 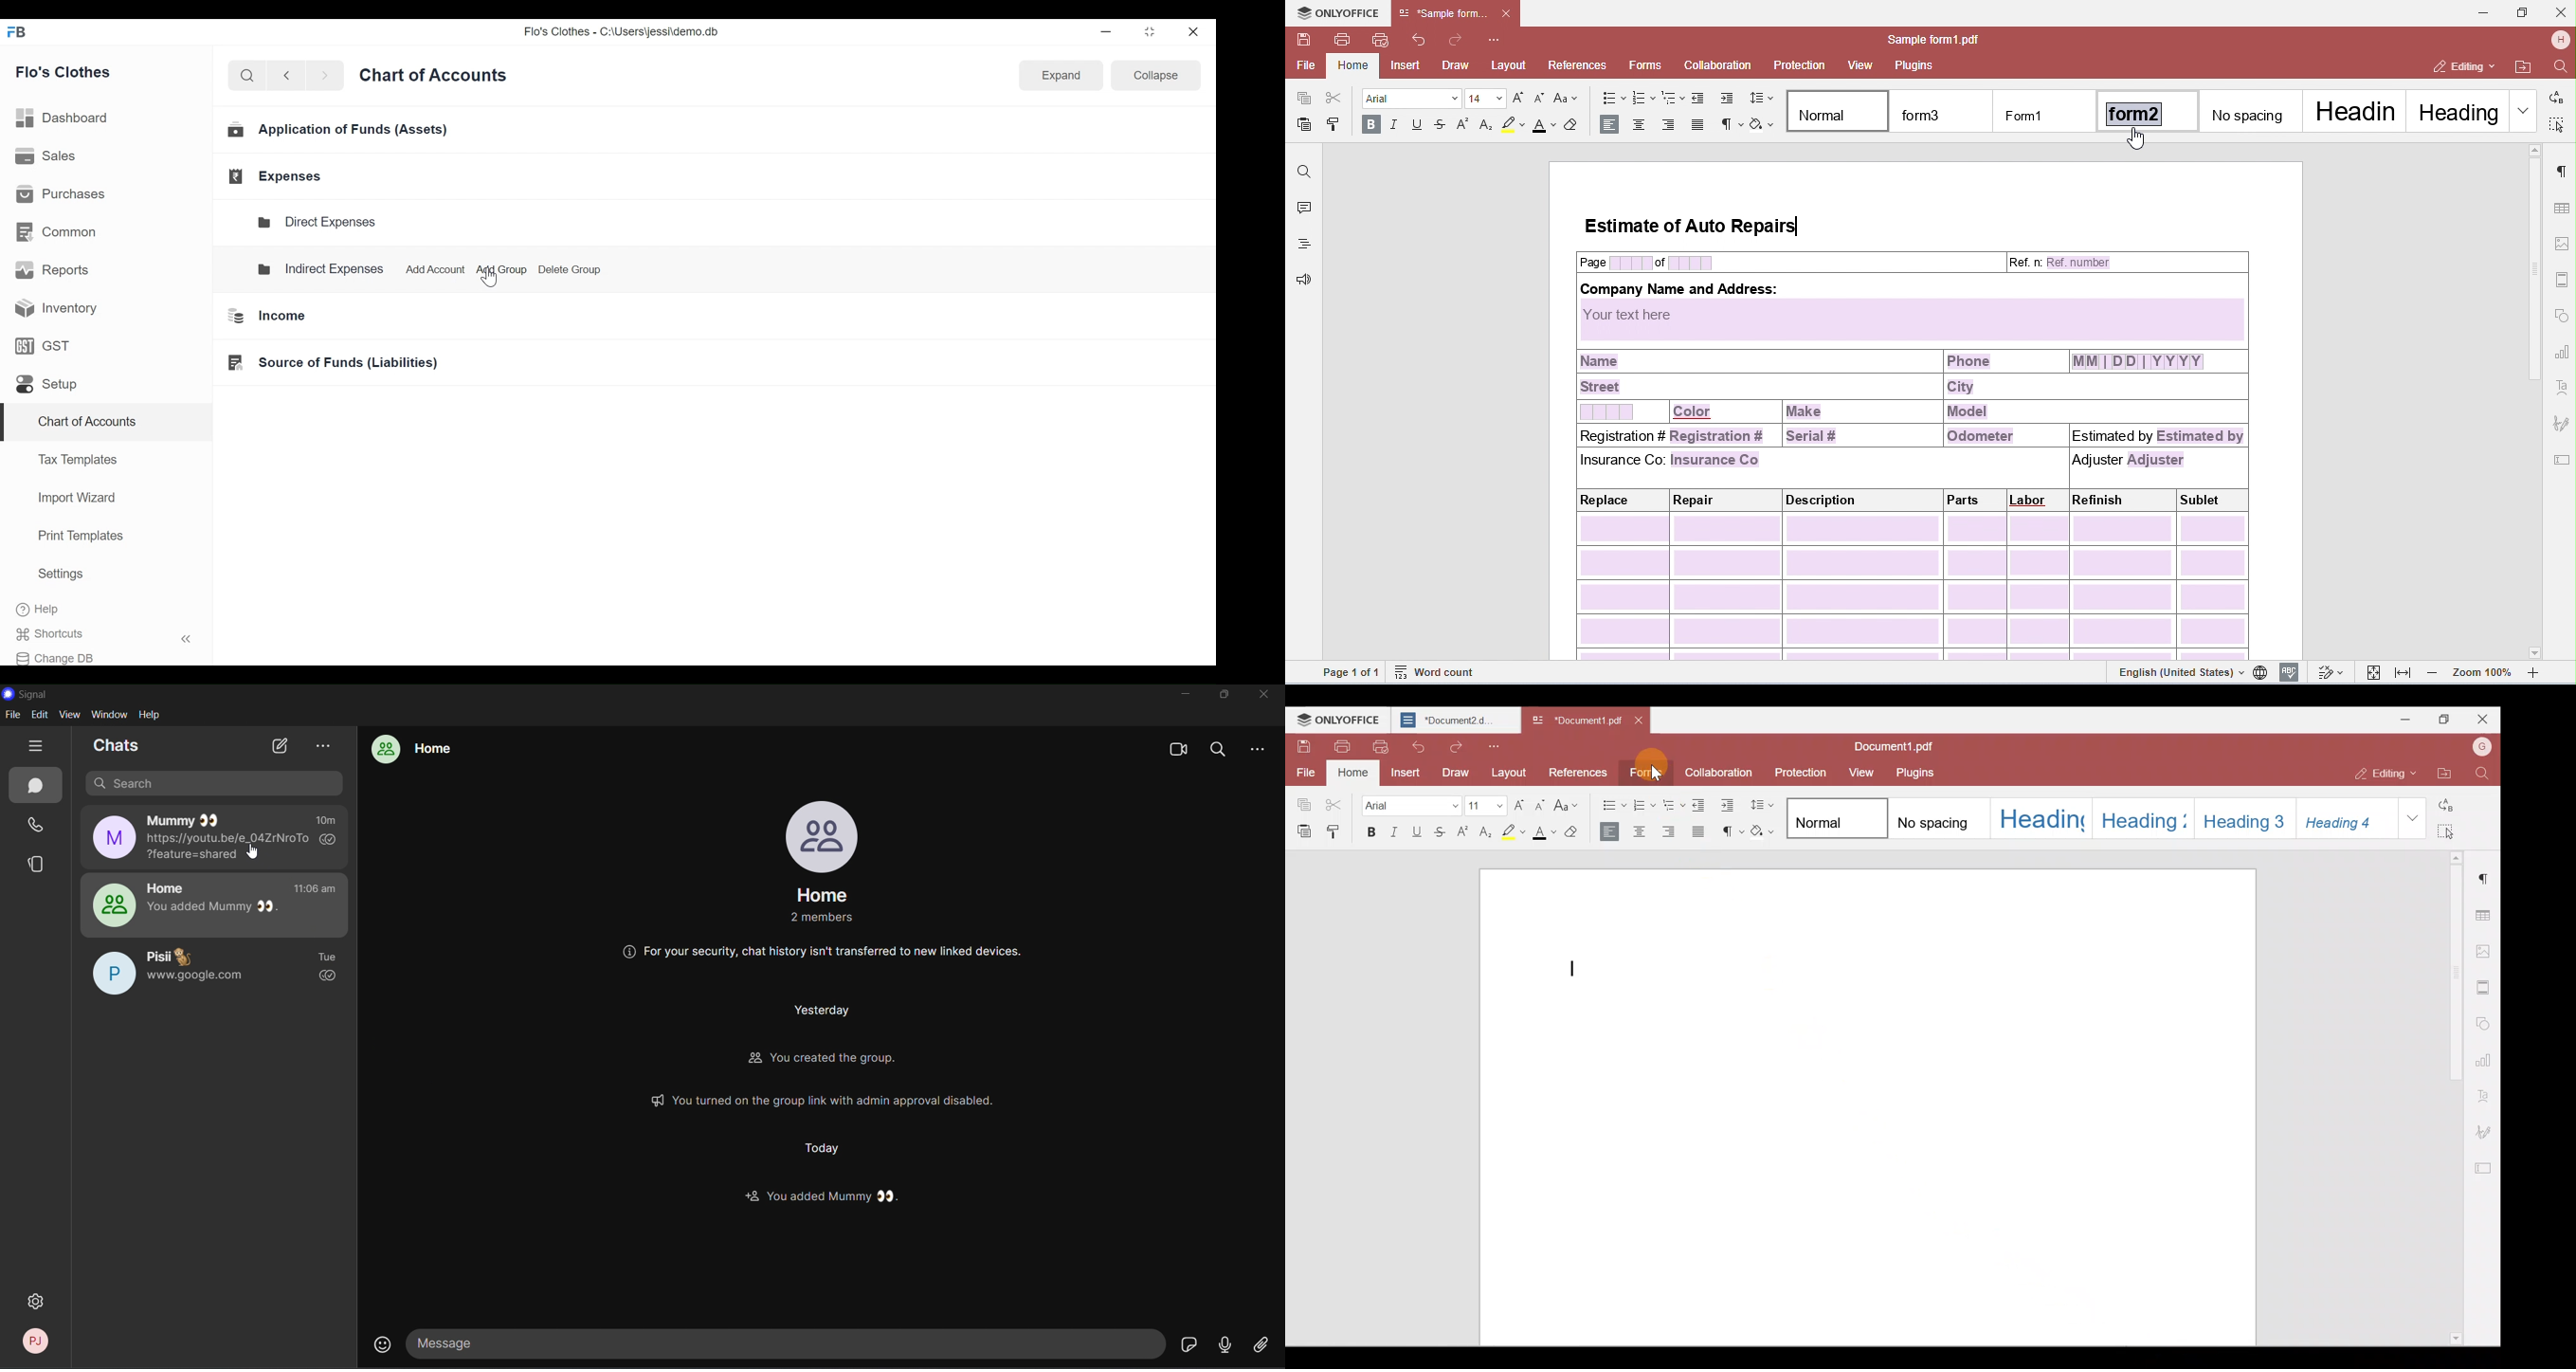 What do you see at coordinates (1515, 833) in the screenshot?
I see `Highlight color` at bounding box center [1515, 833].